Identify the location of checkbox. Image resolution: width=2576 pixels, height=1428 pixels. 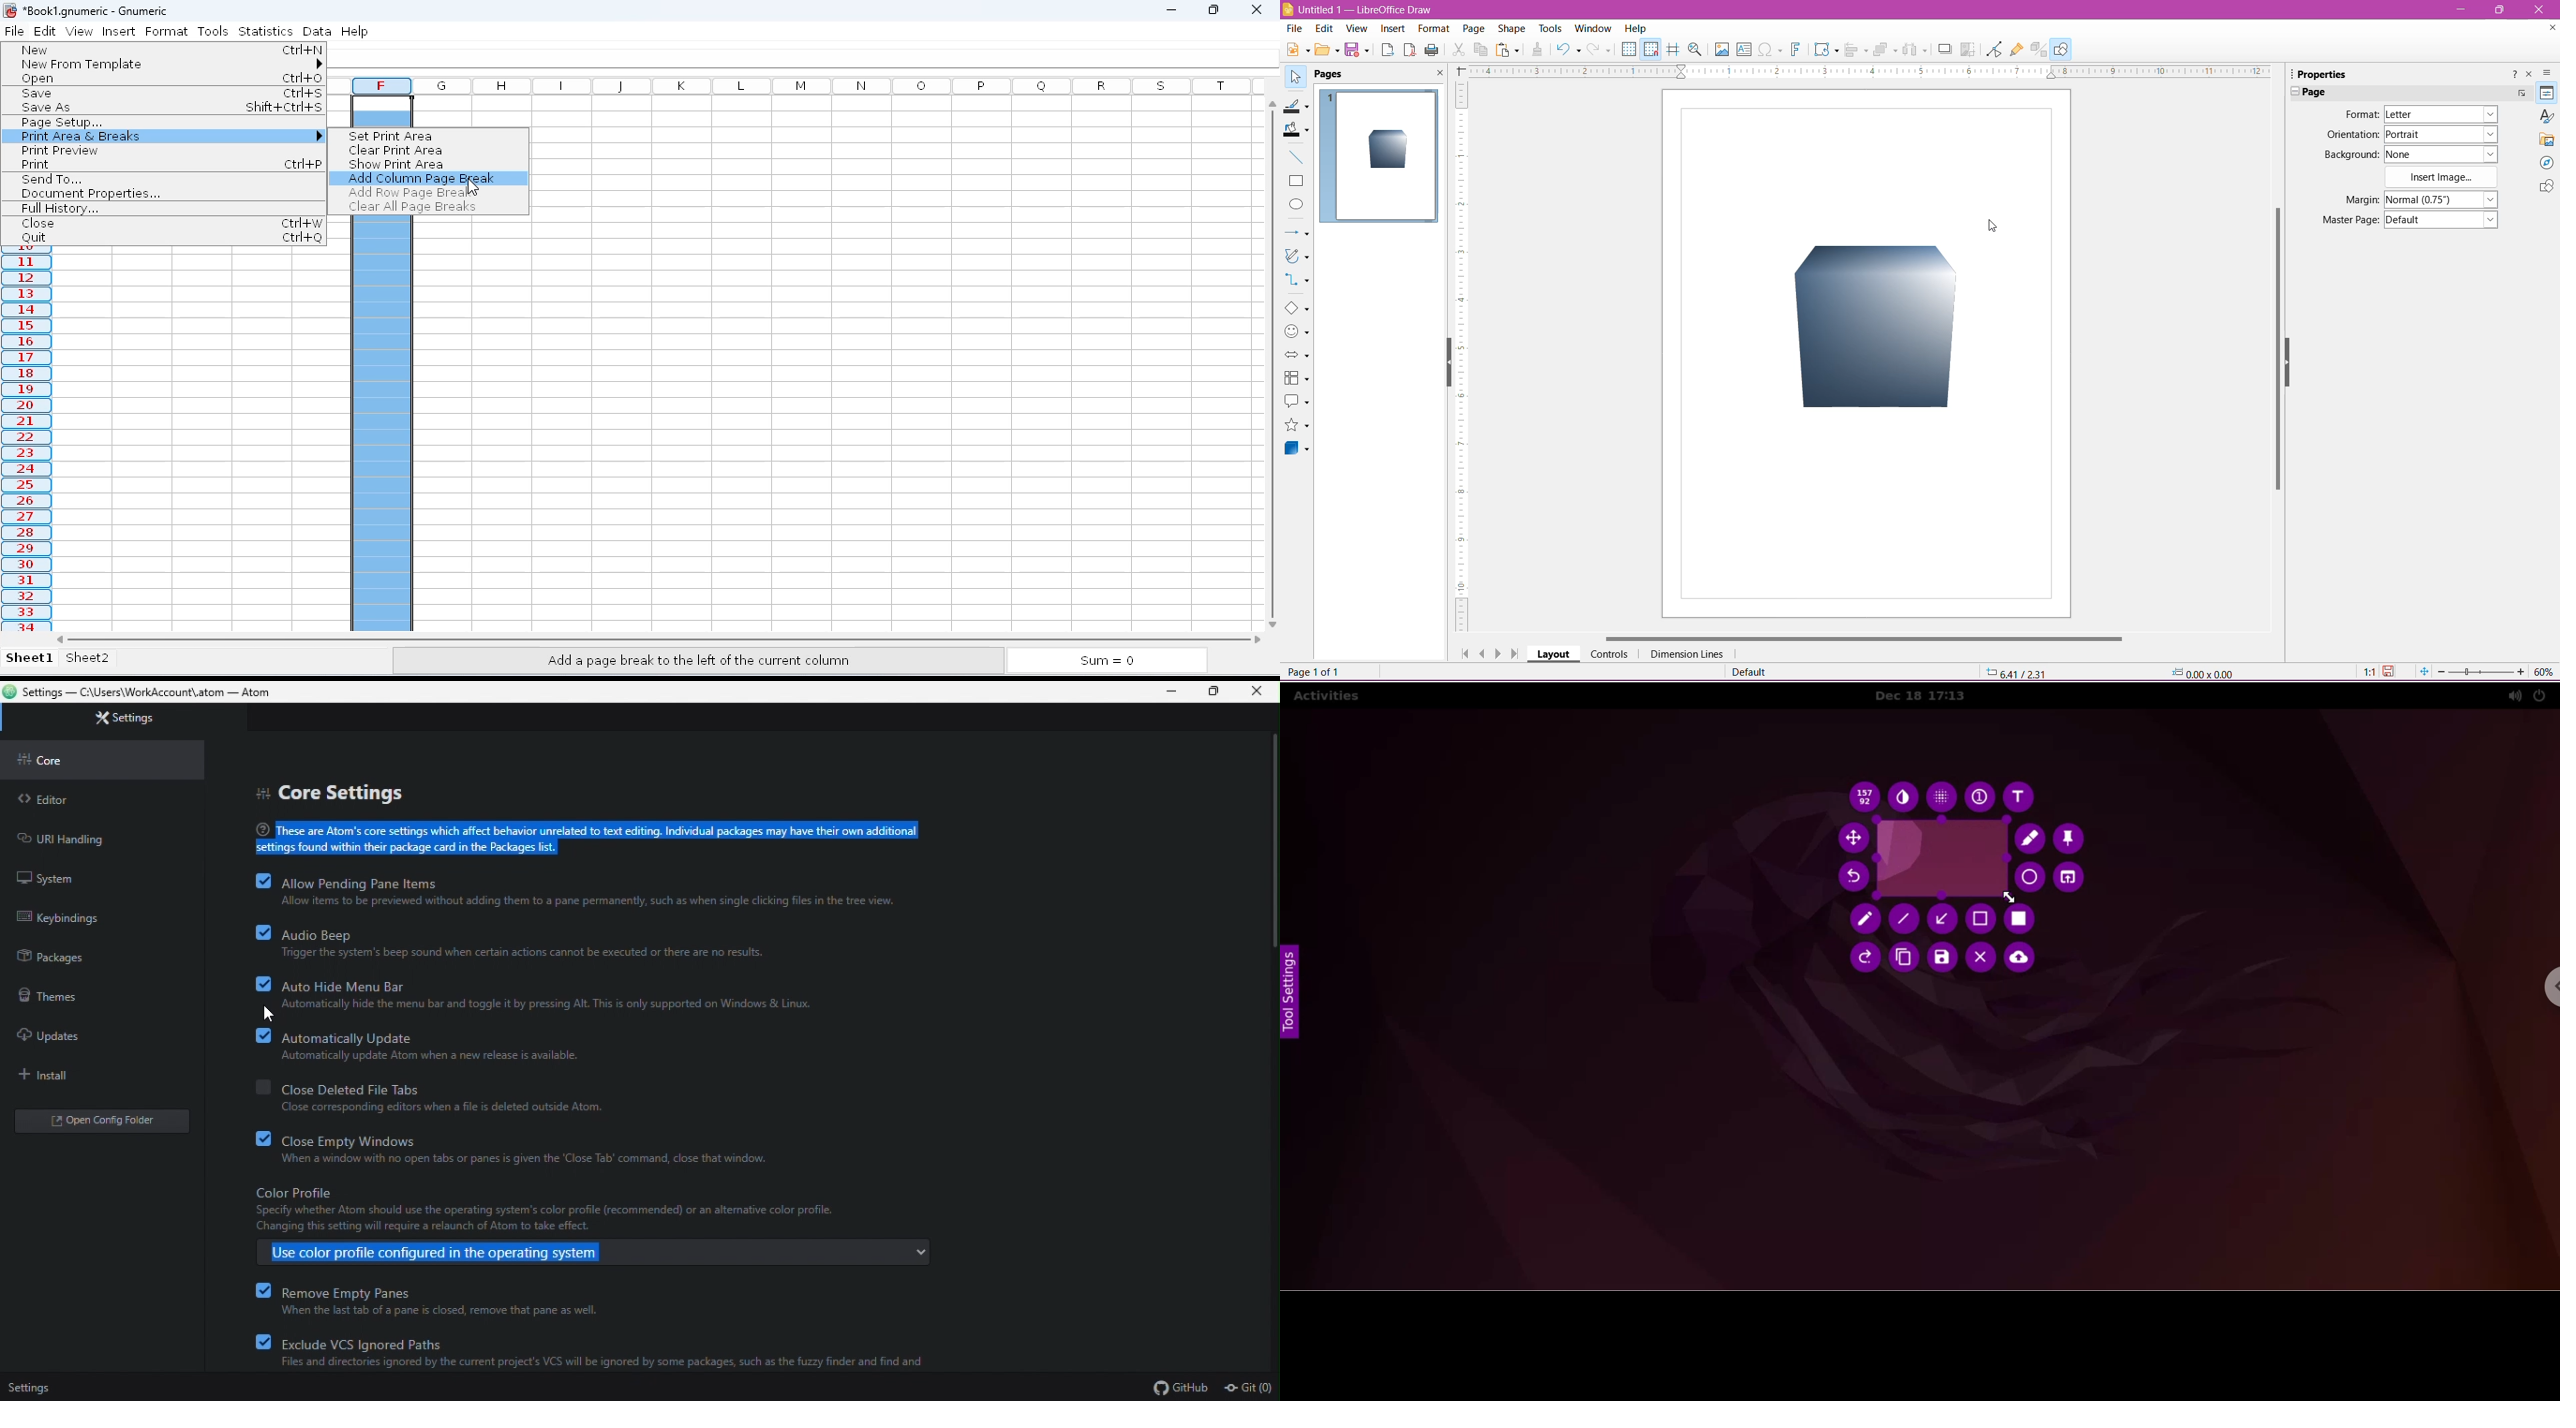
(252, 884).